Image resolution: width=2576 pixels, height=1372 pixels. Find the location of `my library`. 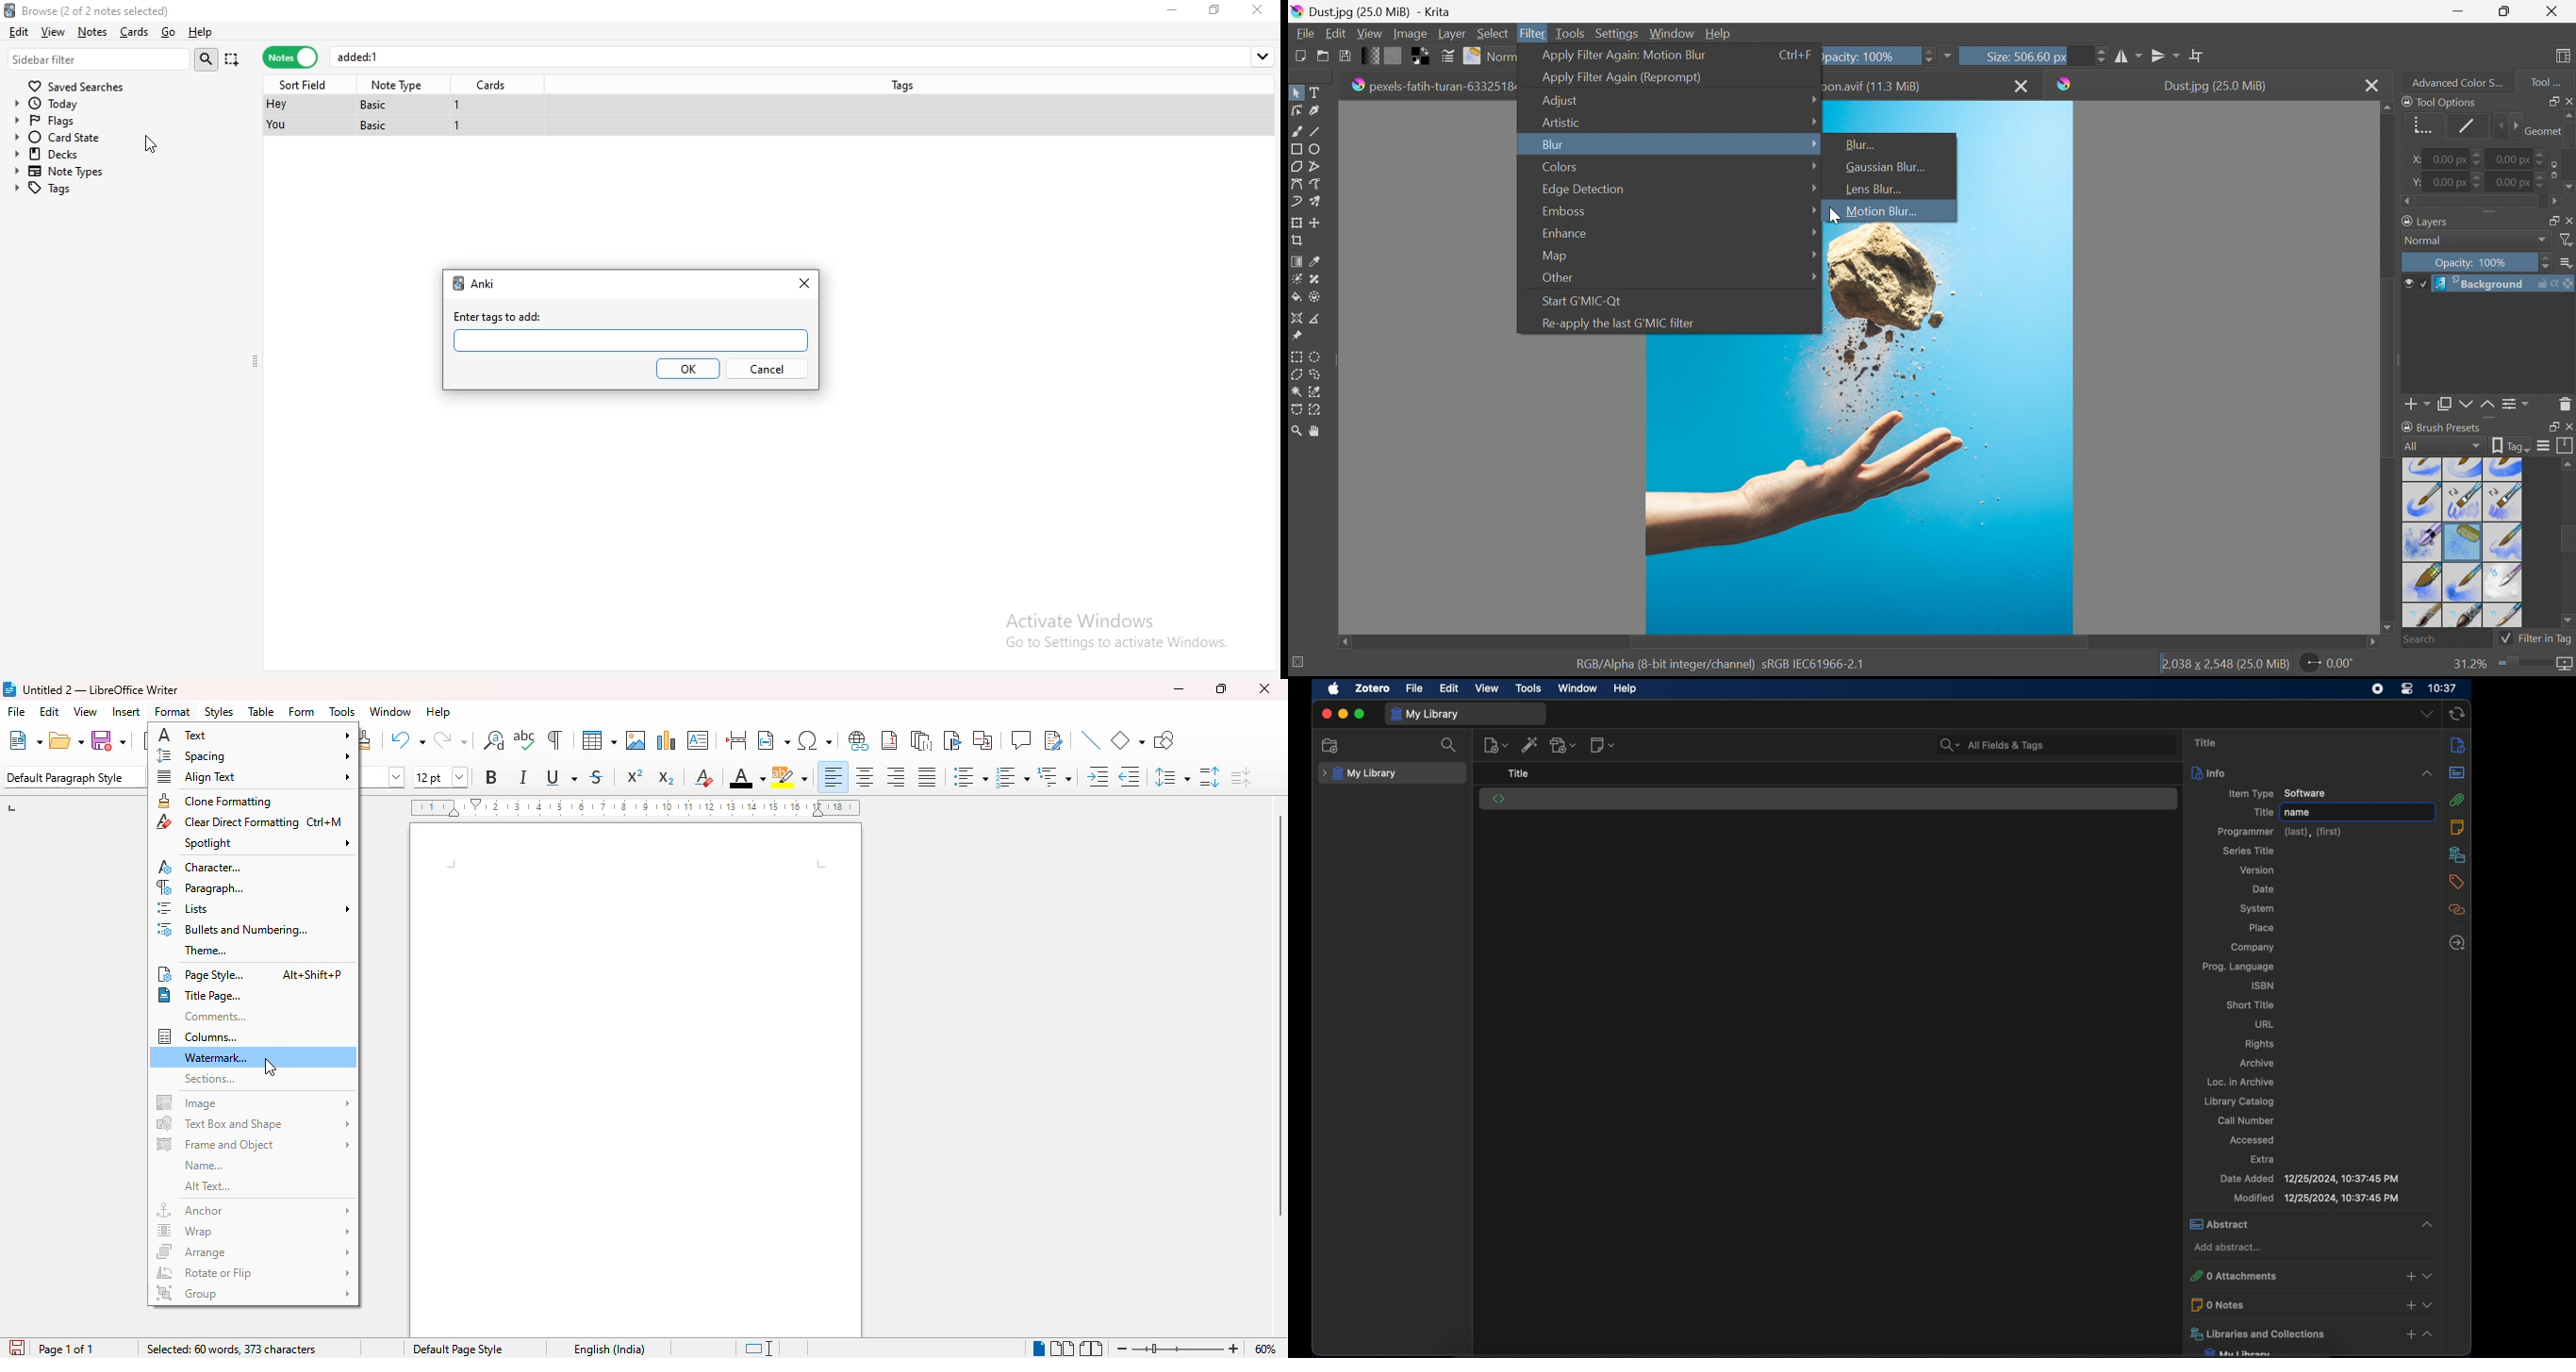

my library is located at coordinates (2236, 1352).